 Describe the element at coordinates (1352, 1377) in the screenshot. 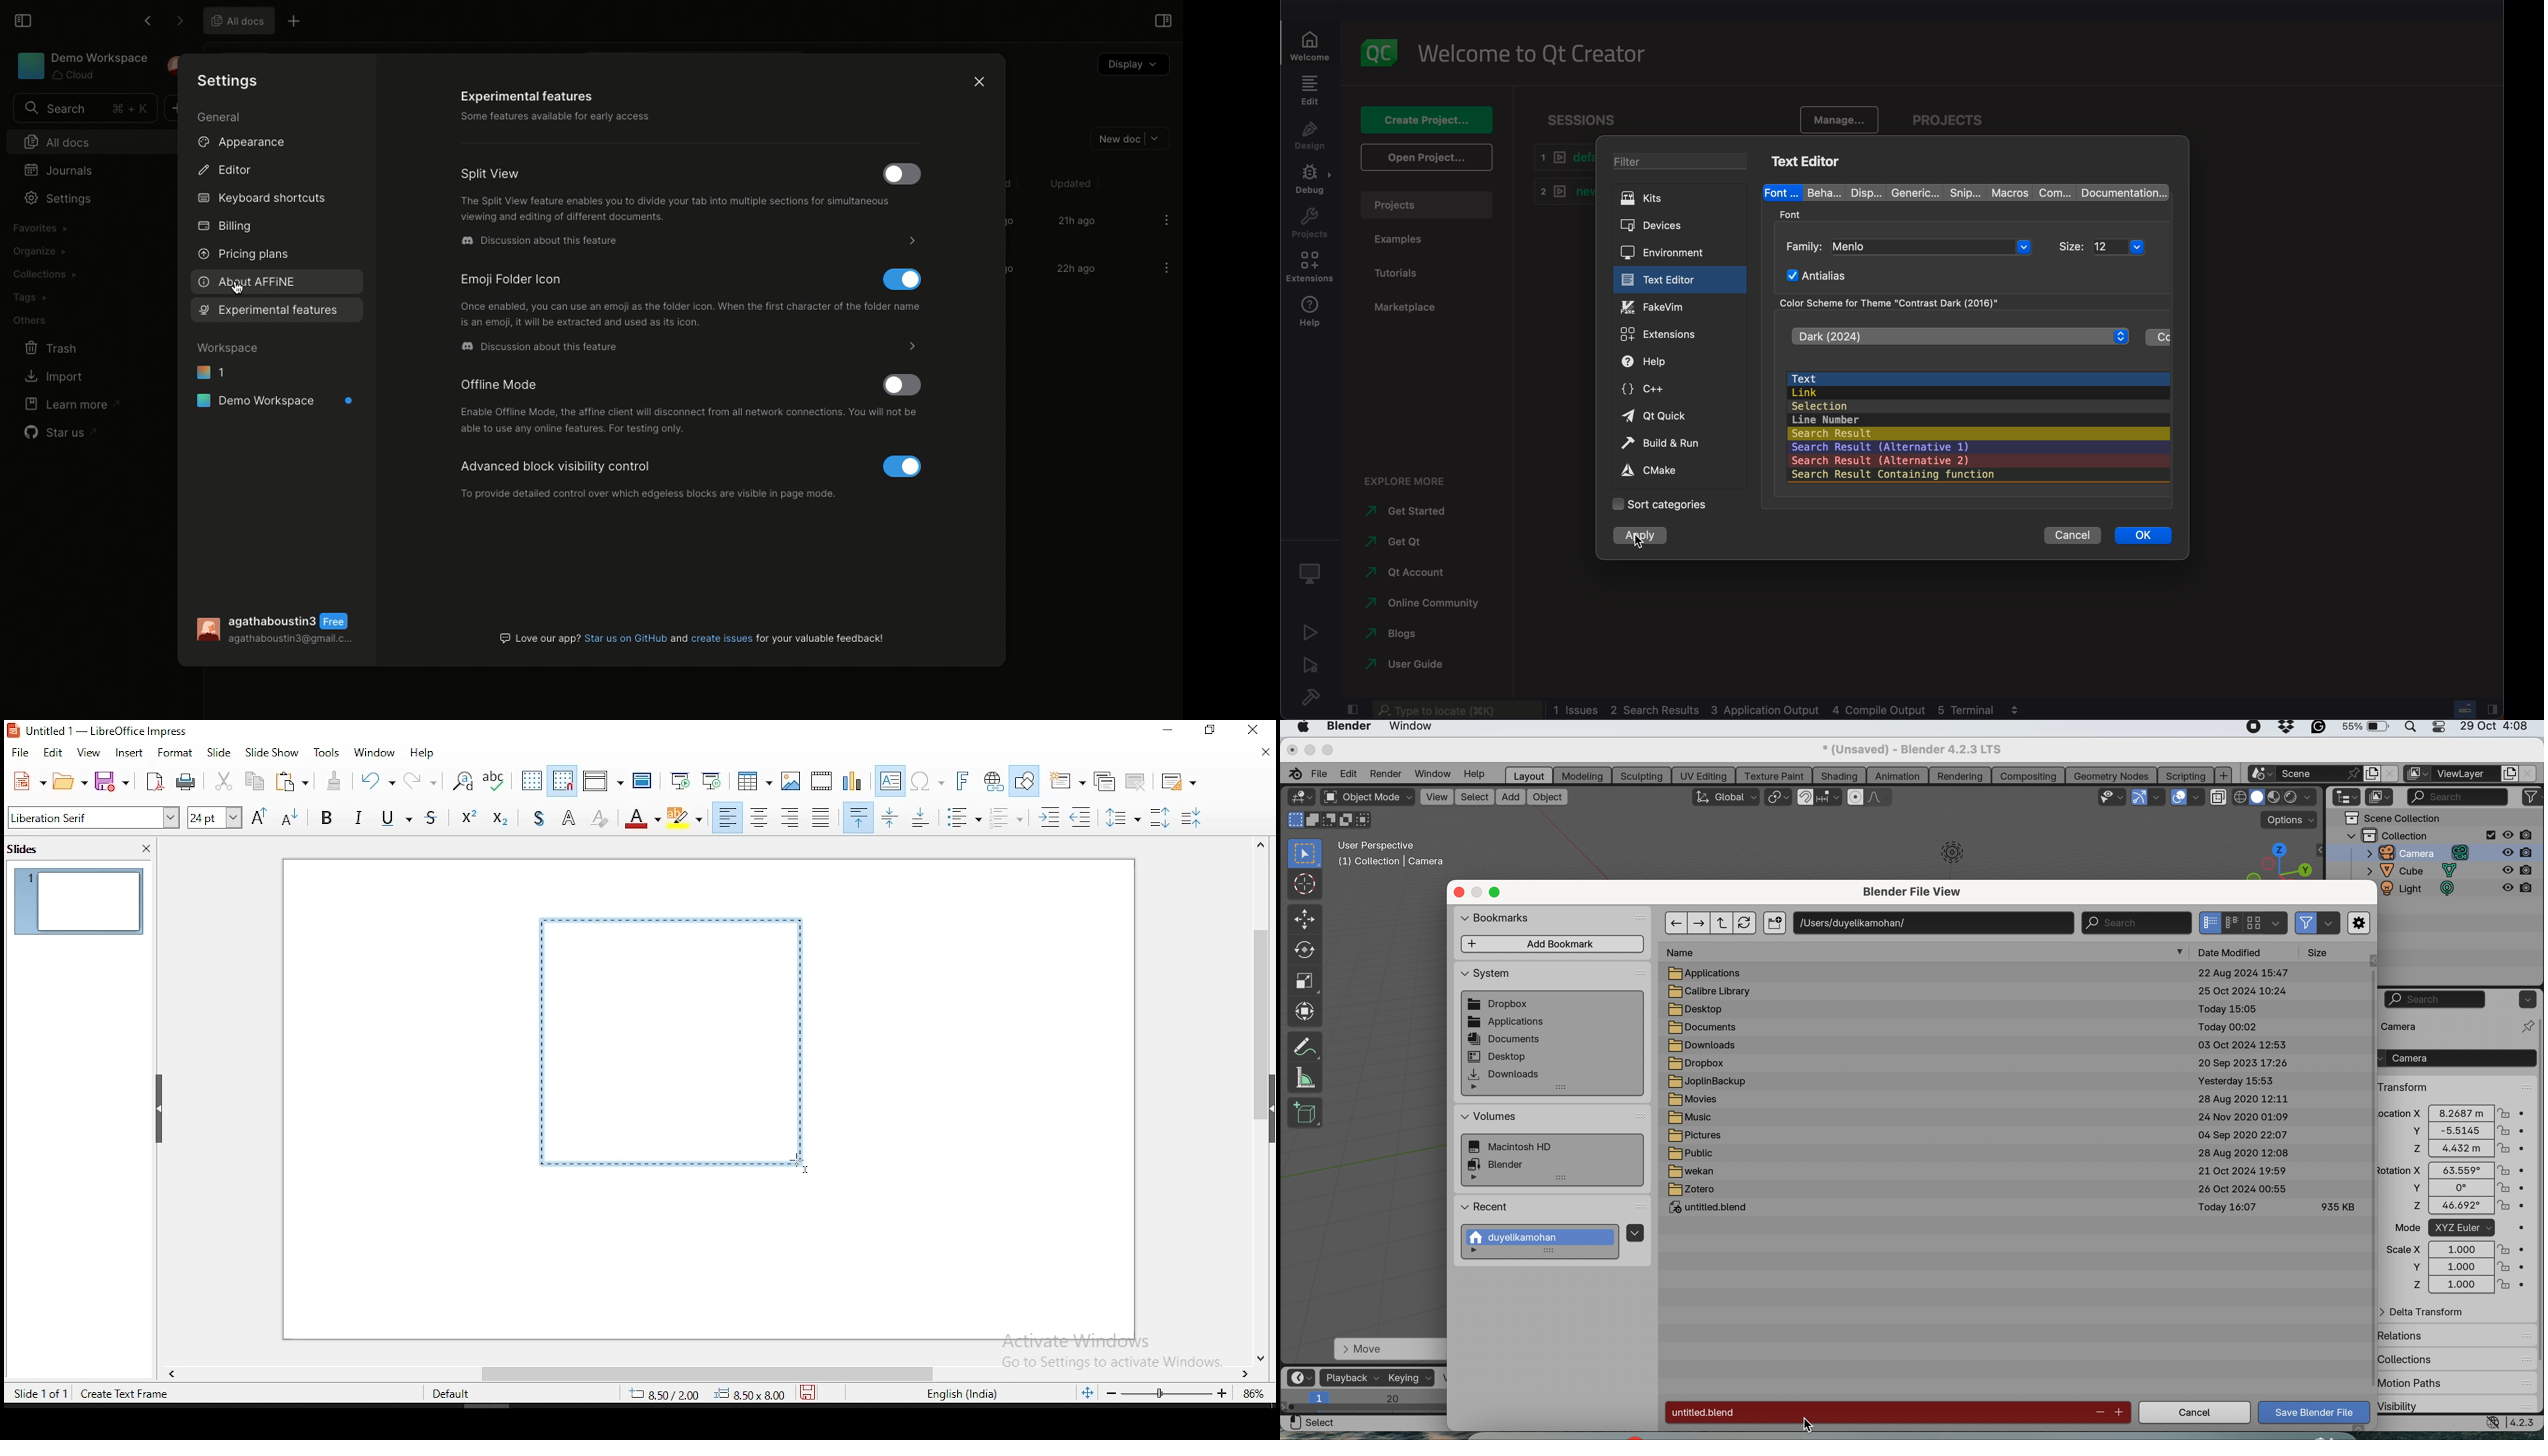

I see `playback` at that location.